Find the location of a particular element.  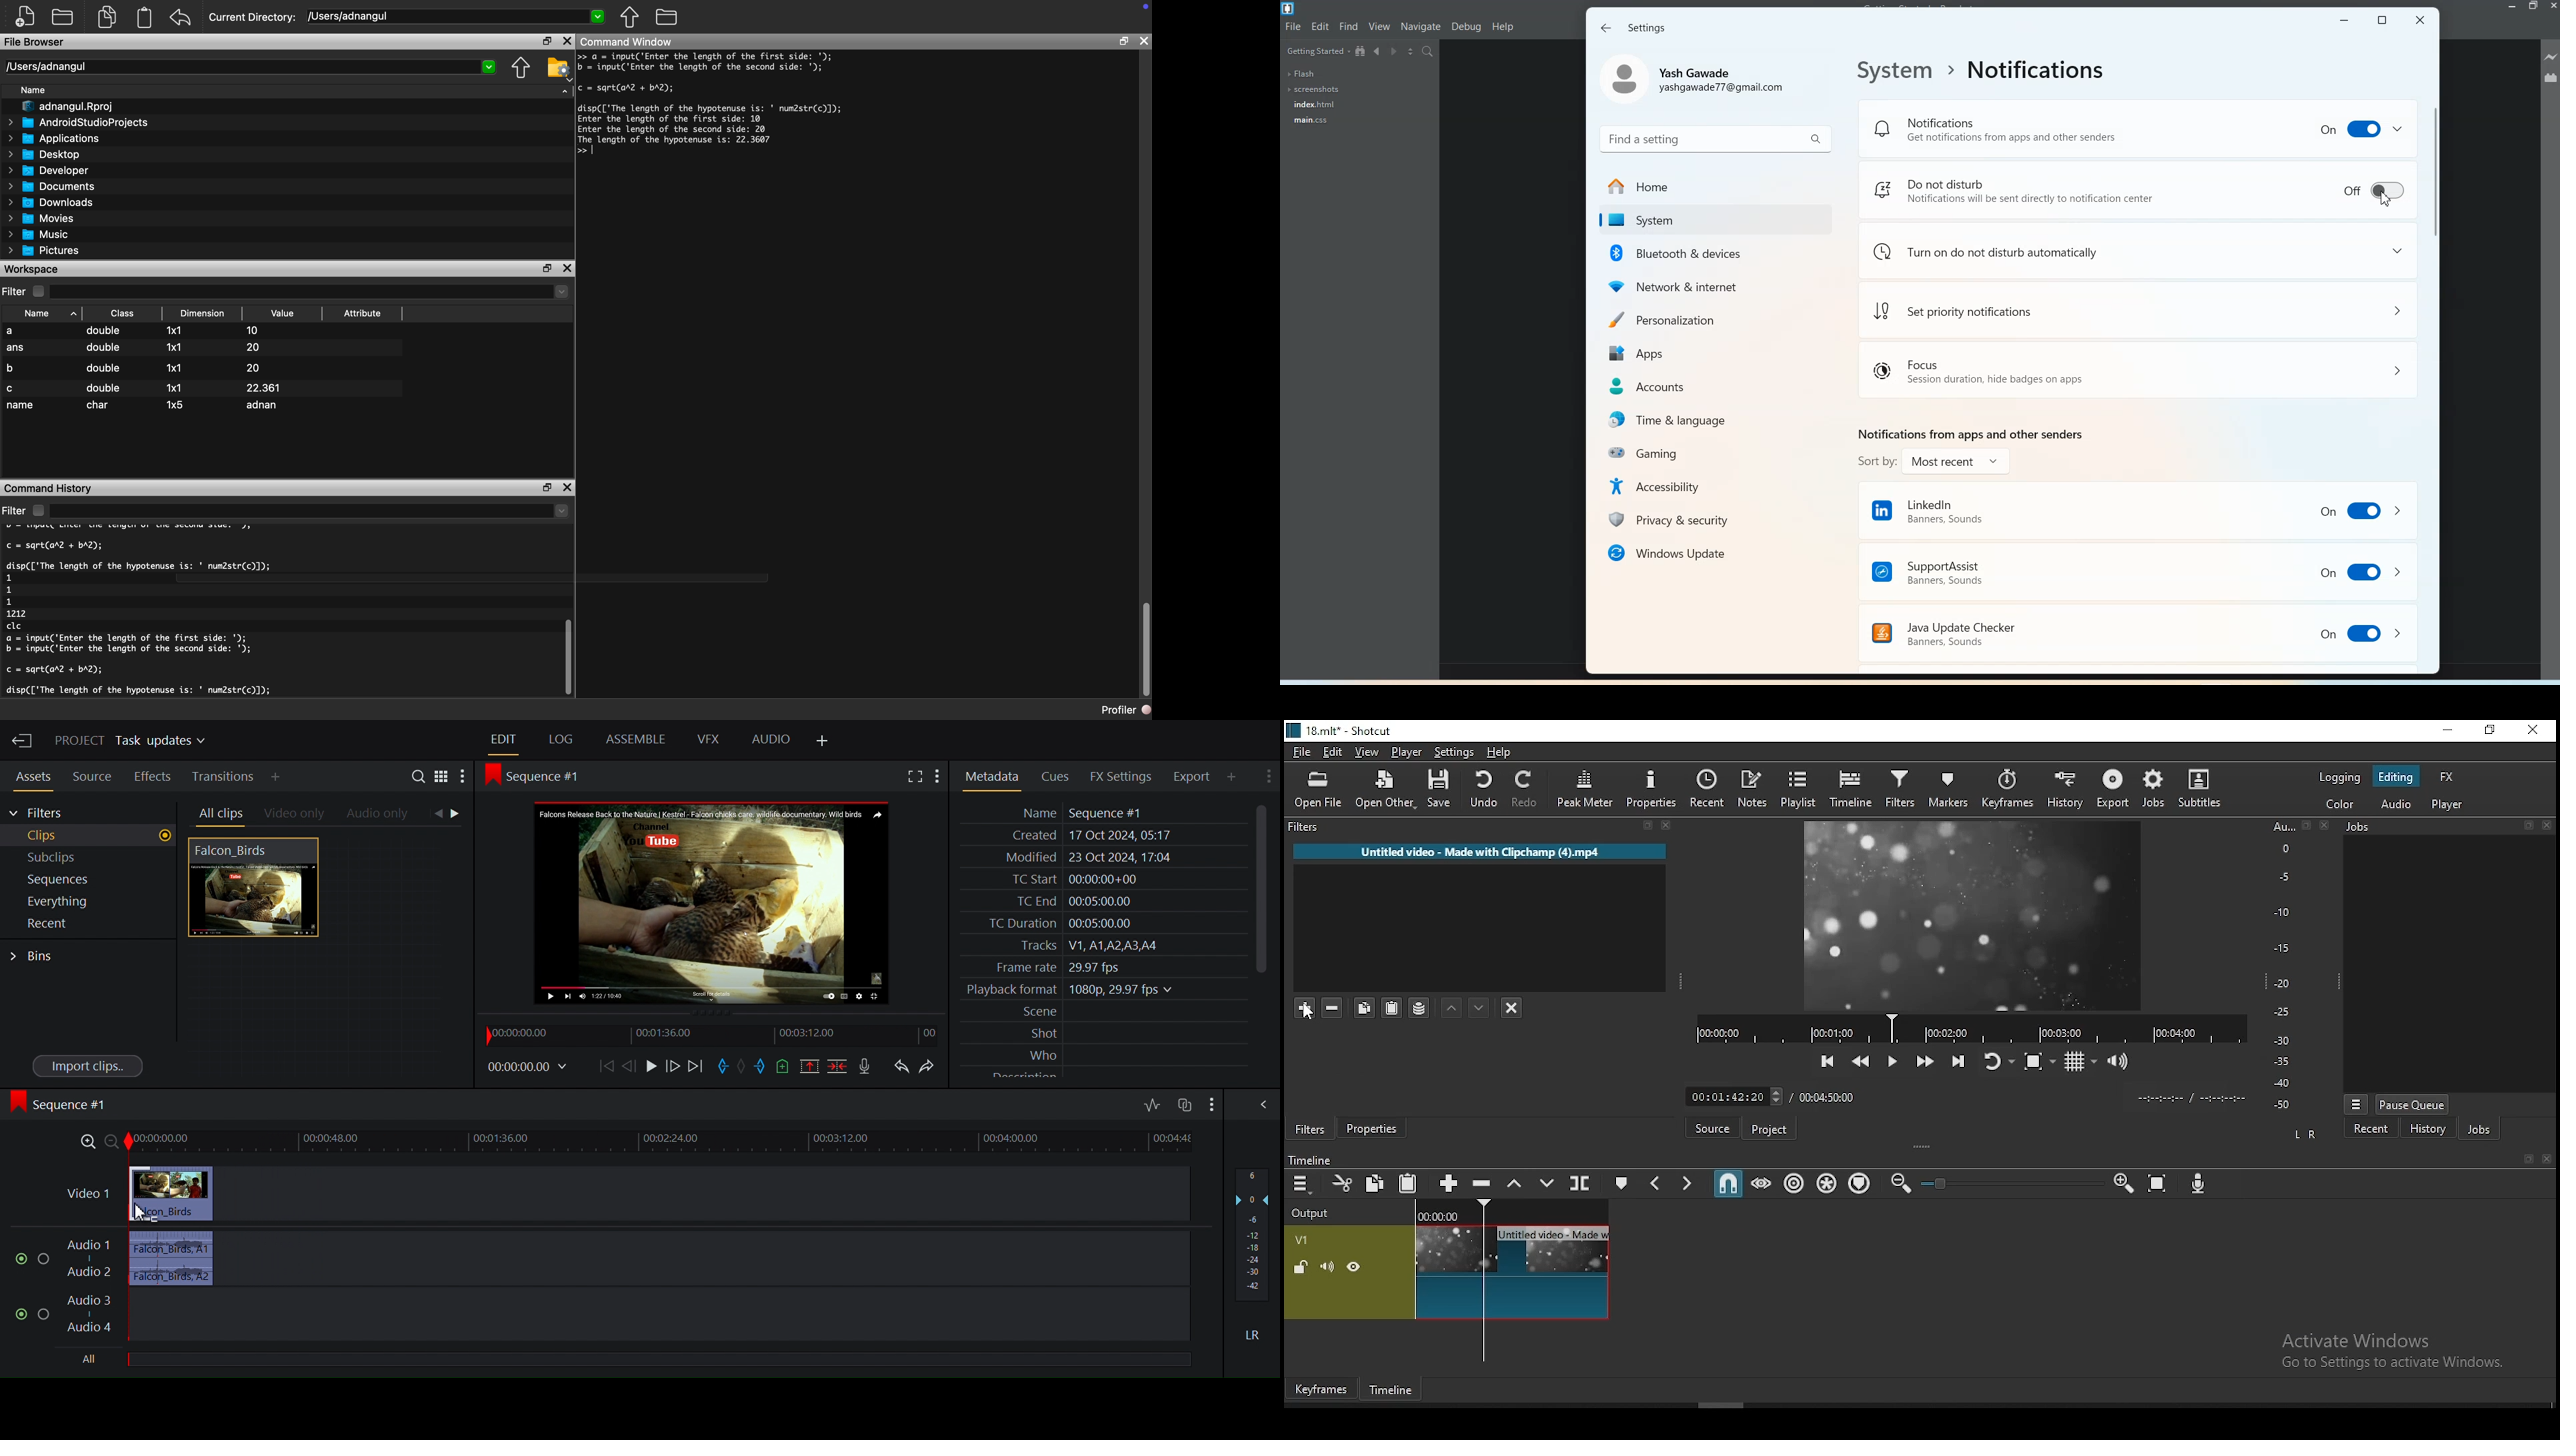

Cursor is located at coordinates (139, 1211).